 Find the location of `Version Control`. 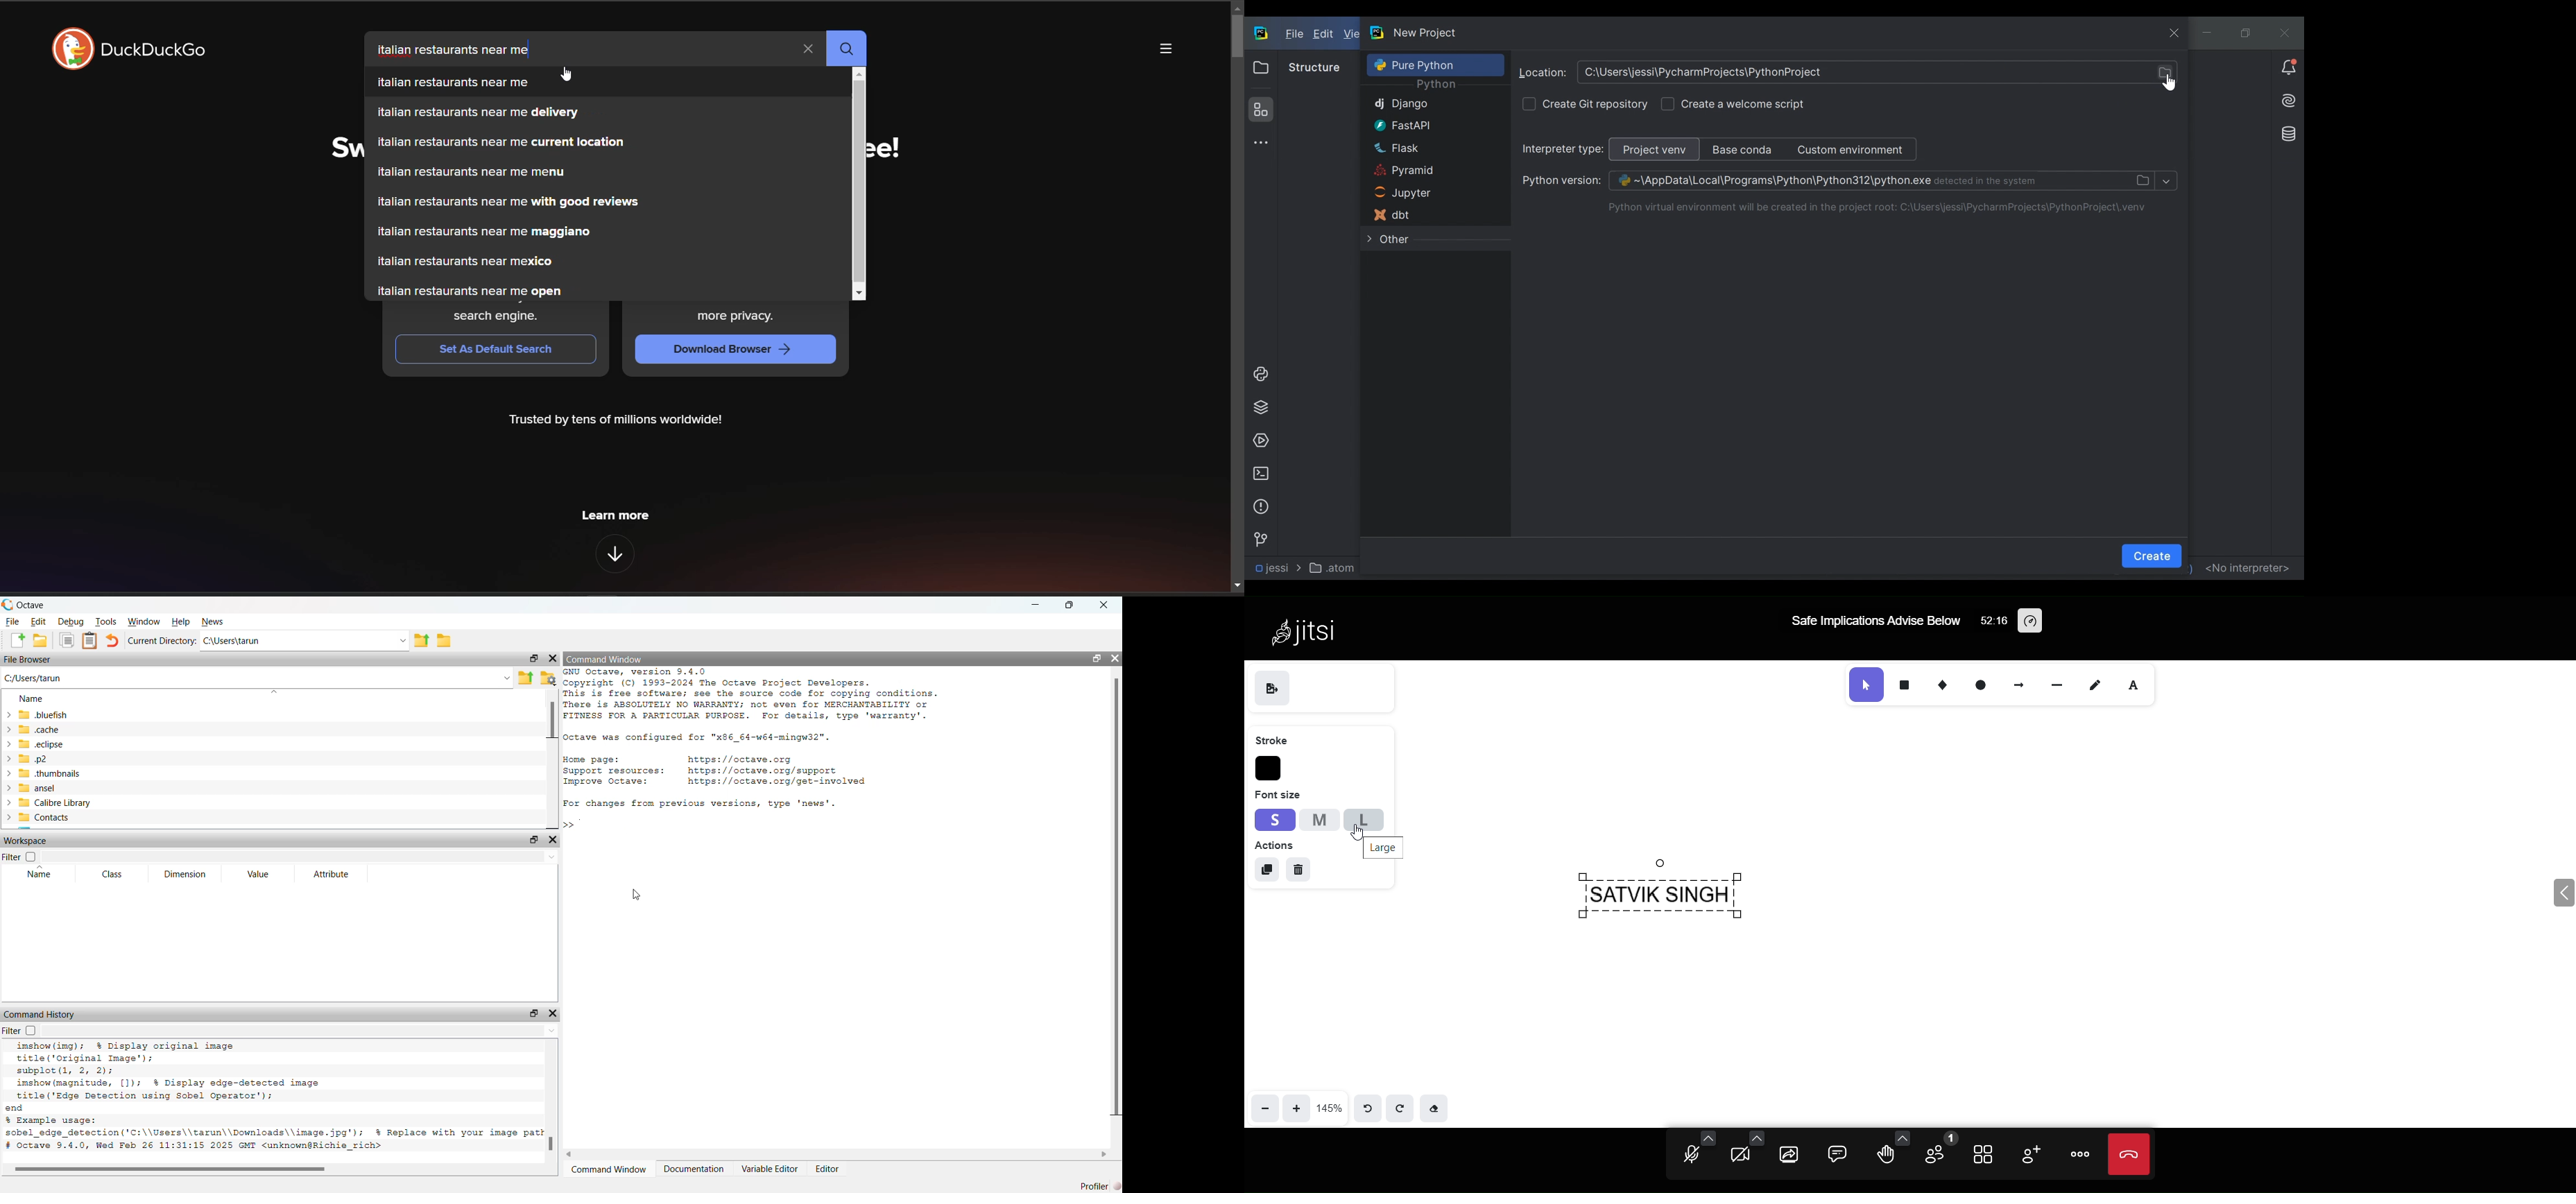

Version Control is located at coordinates (1260, 539).